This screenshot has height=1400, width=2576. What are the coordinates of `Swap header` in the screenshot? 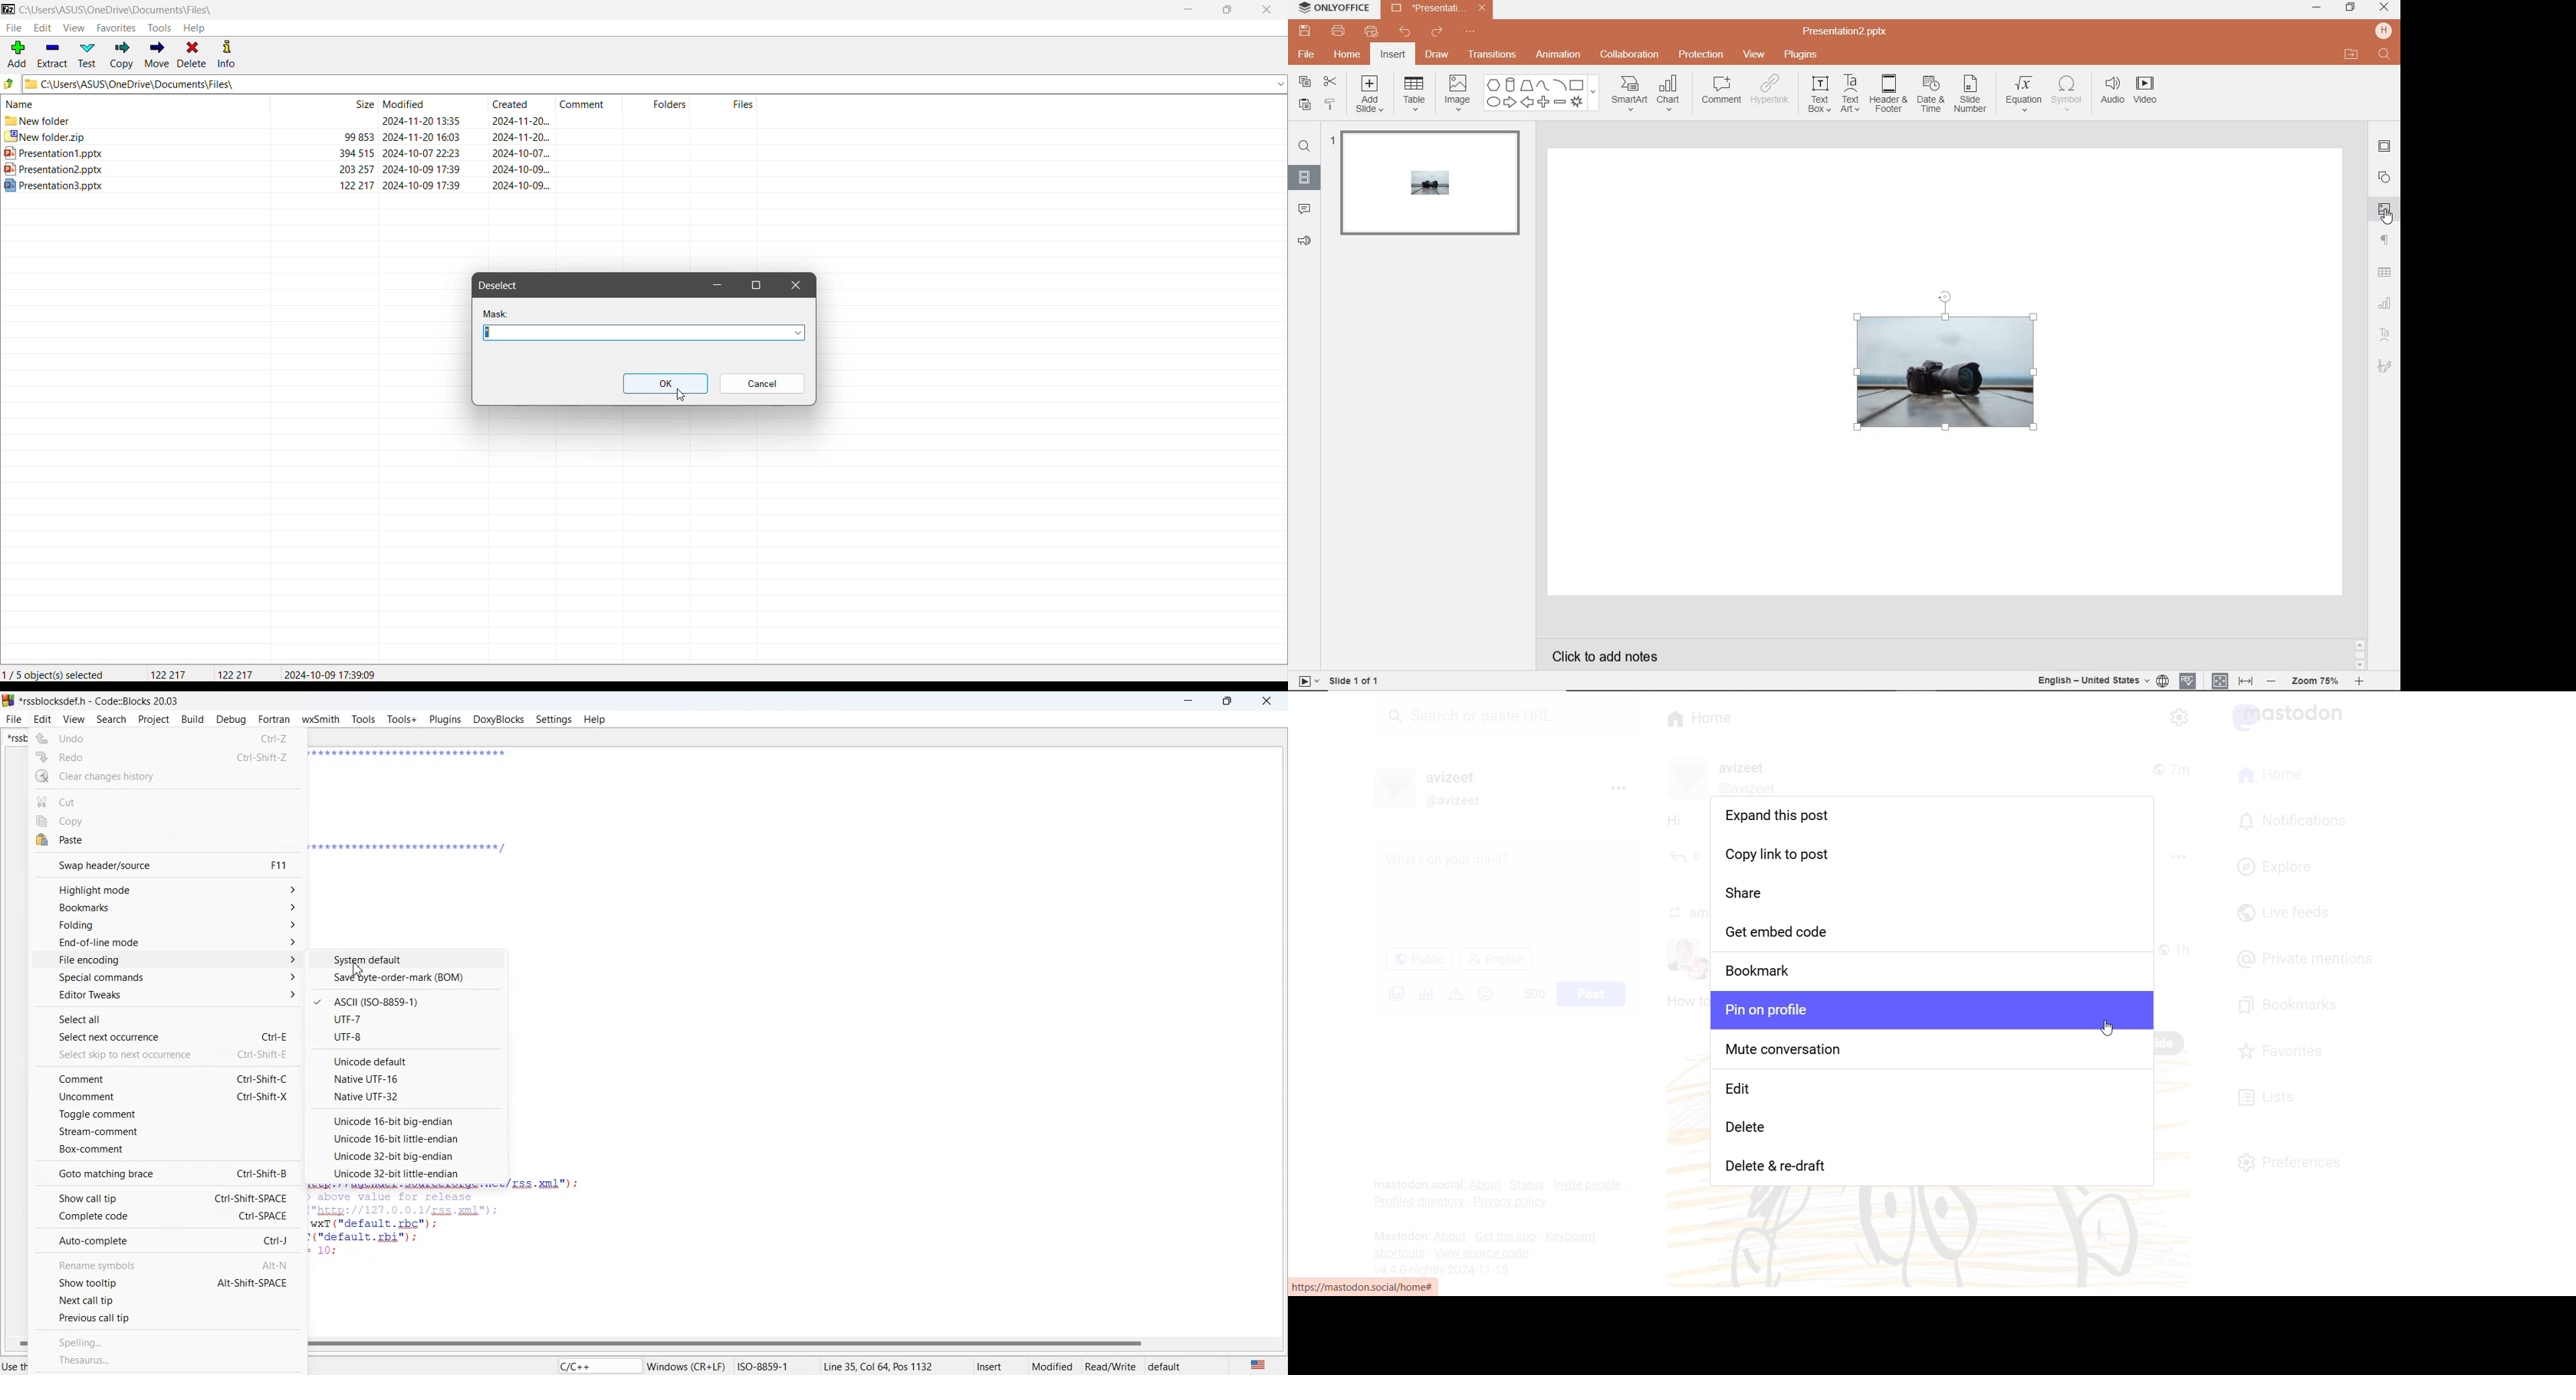 It's located at (168, 865).